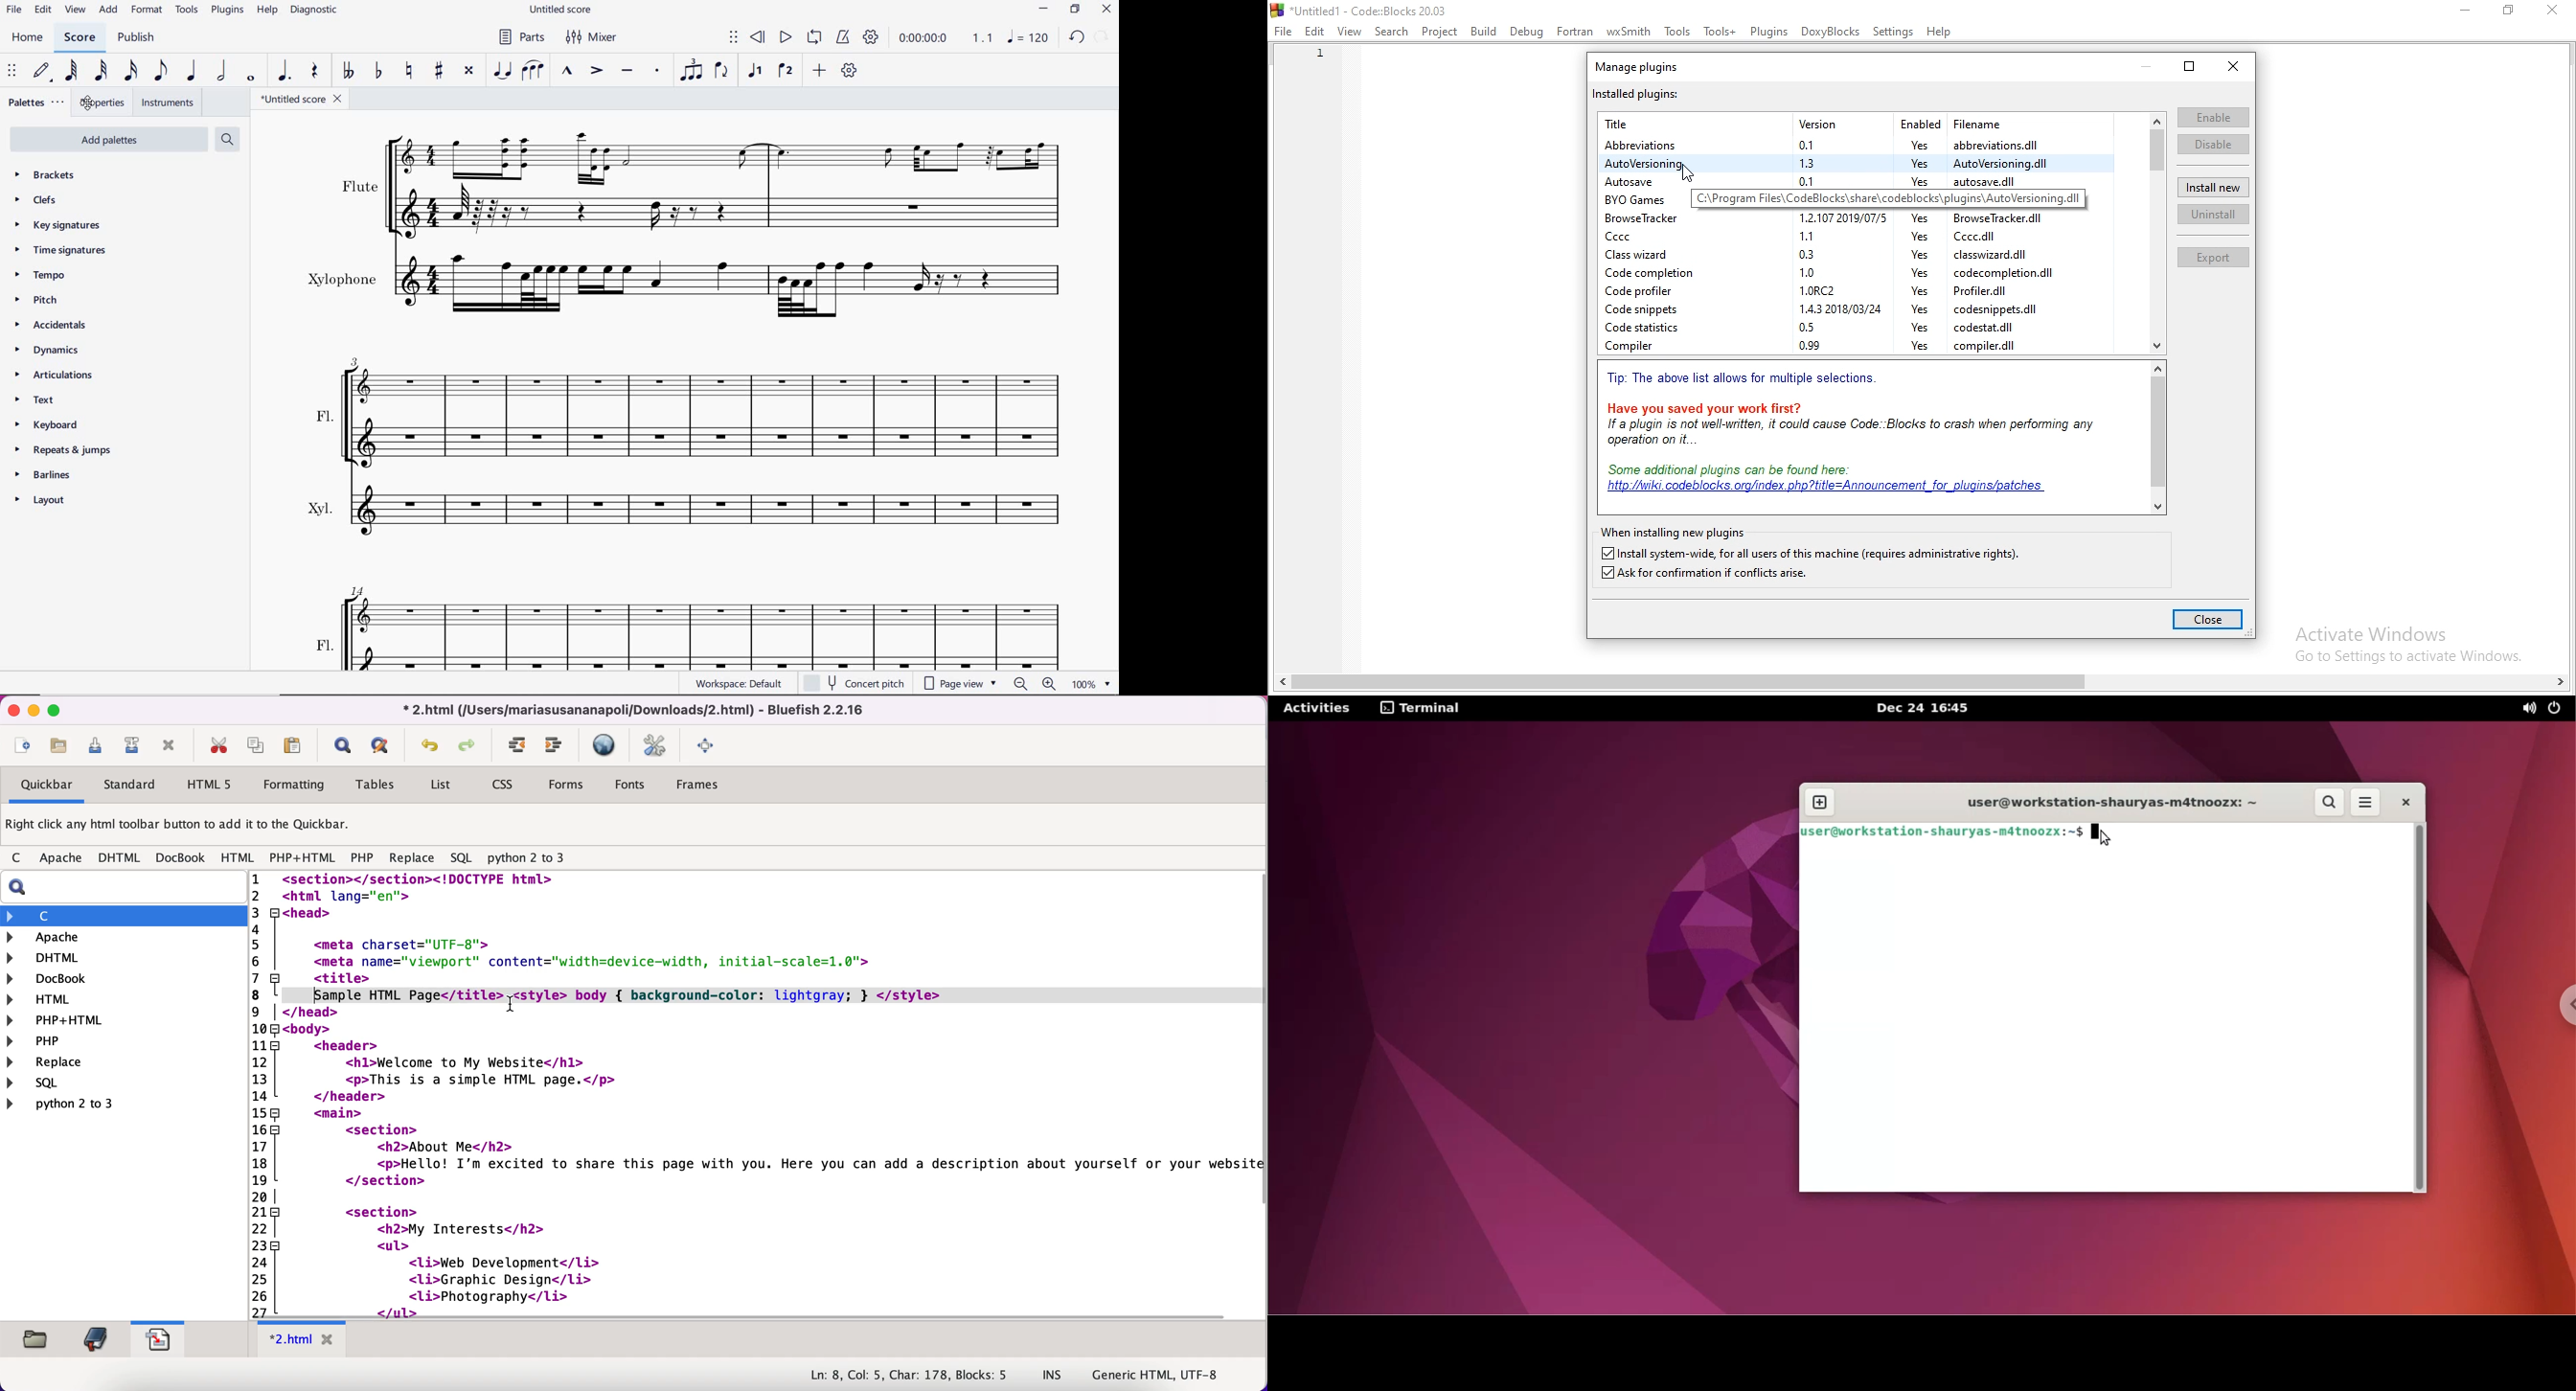 The image size is (2576, 1400). I want to click on PLAY, so click(783, 39).